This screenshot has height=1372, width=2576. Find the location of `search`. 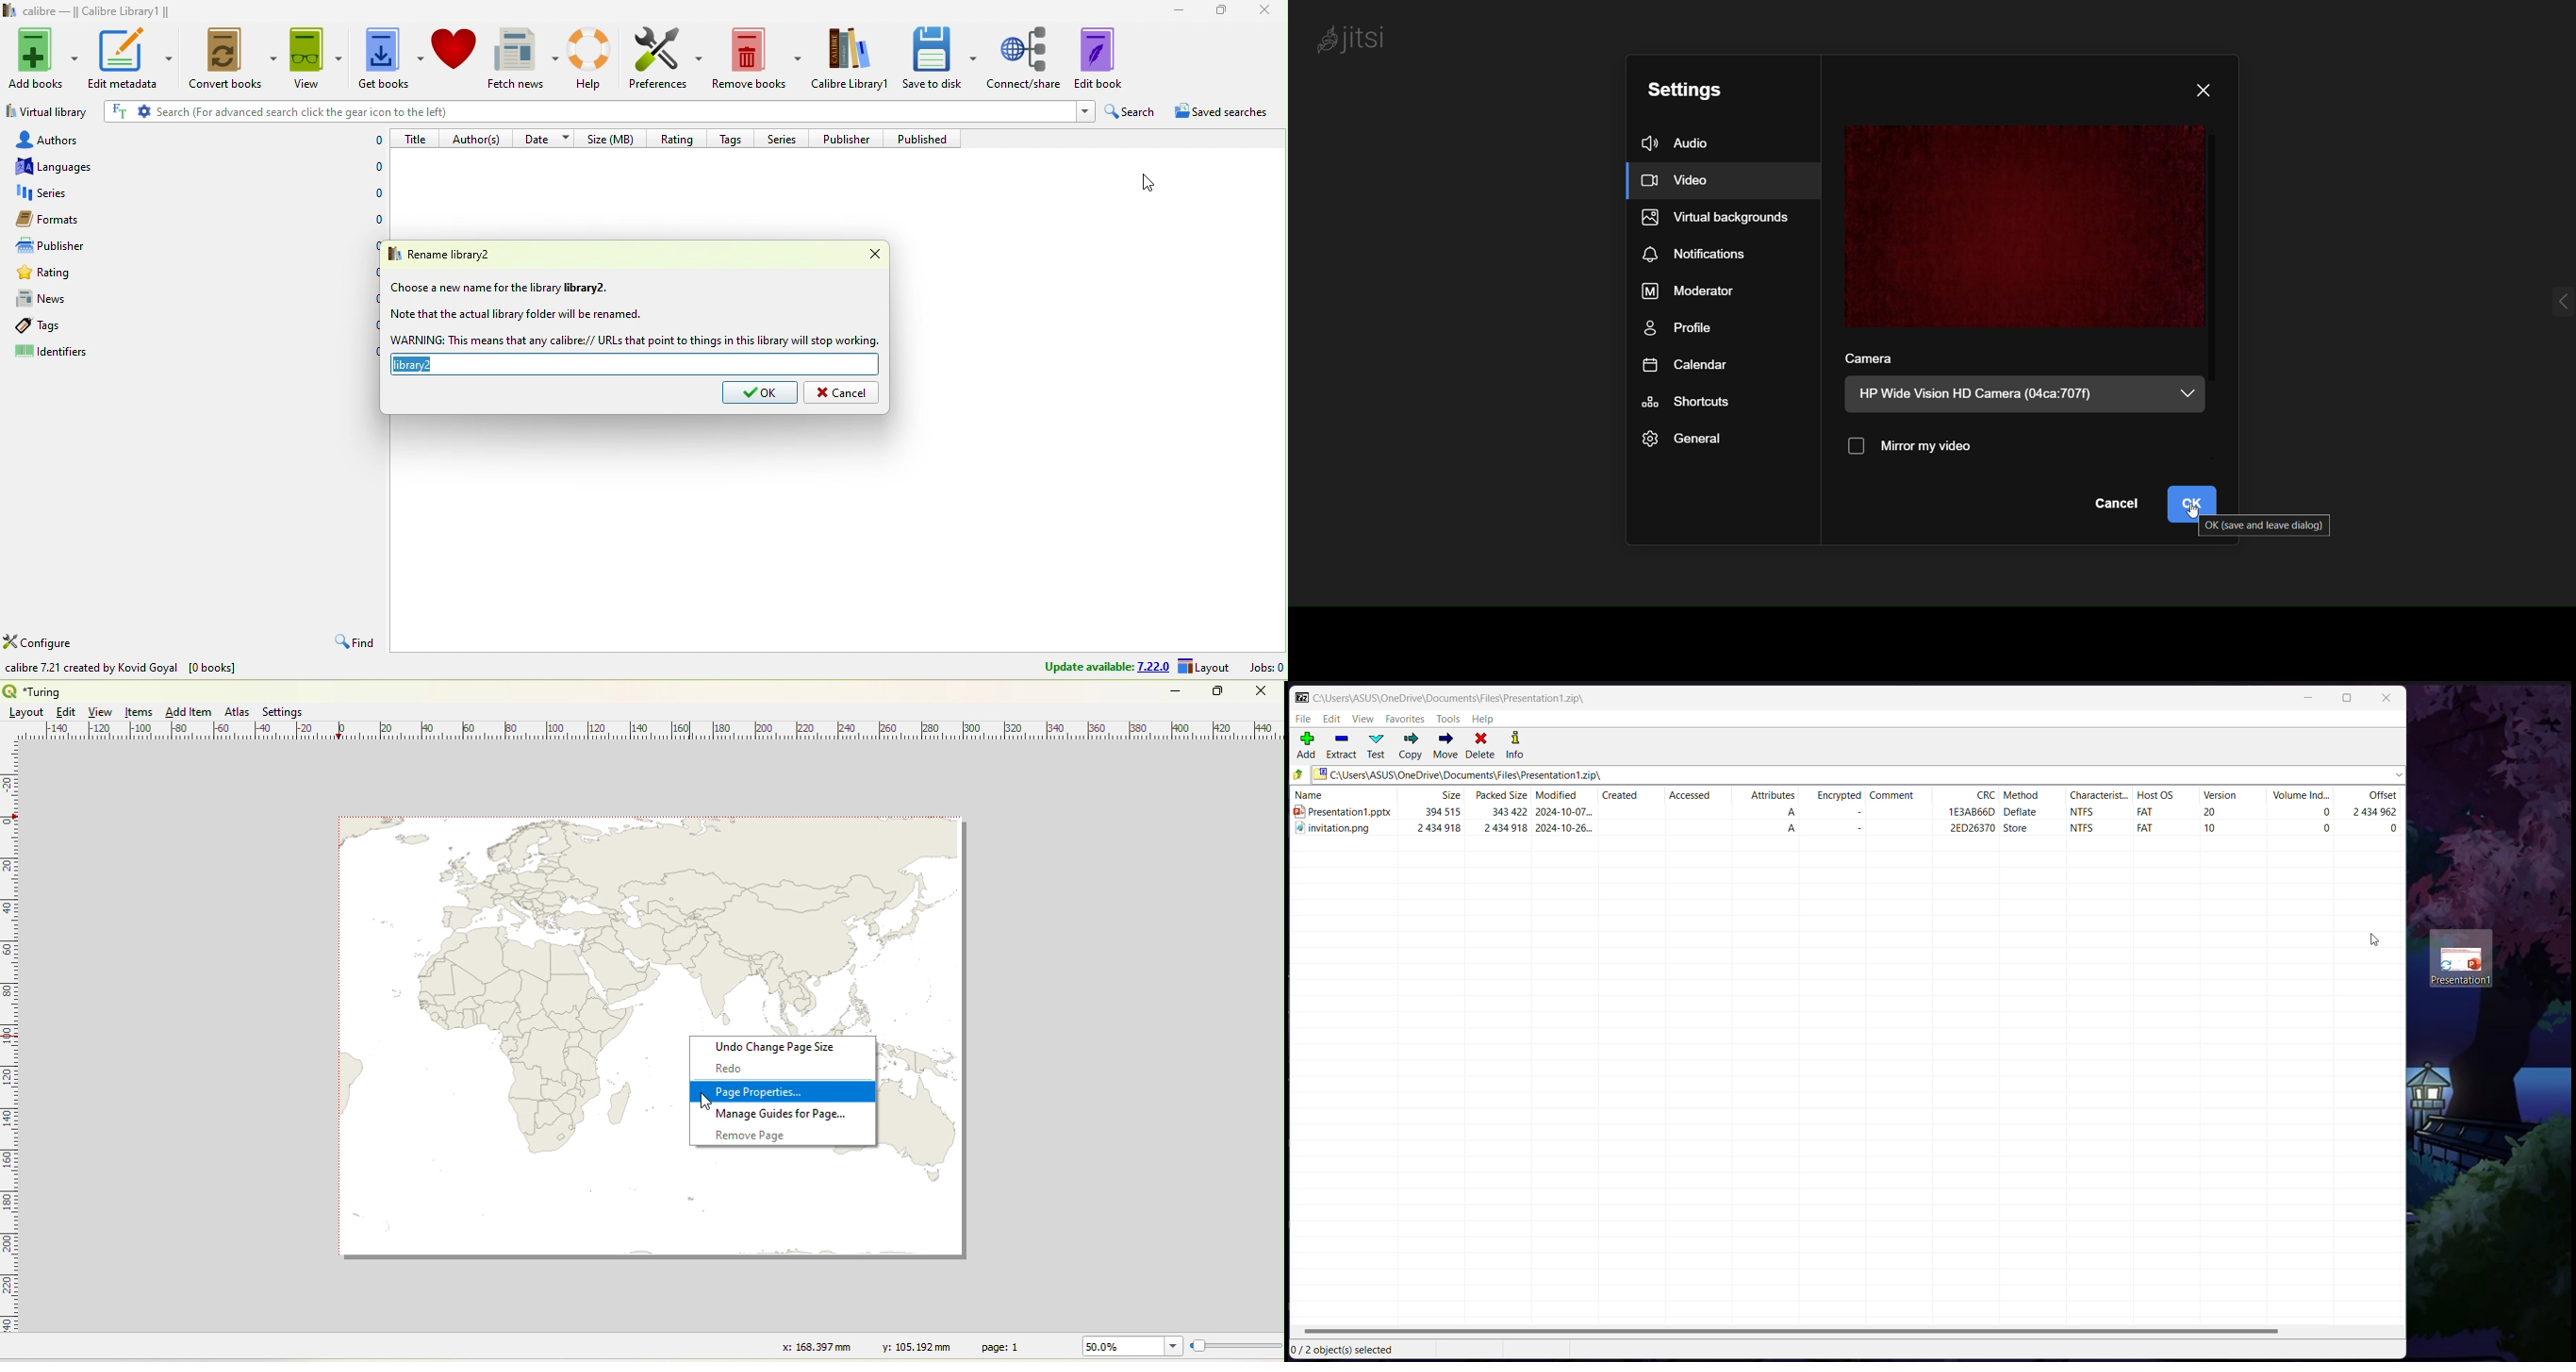

search is located at coordinates (1131, 112).